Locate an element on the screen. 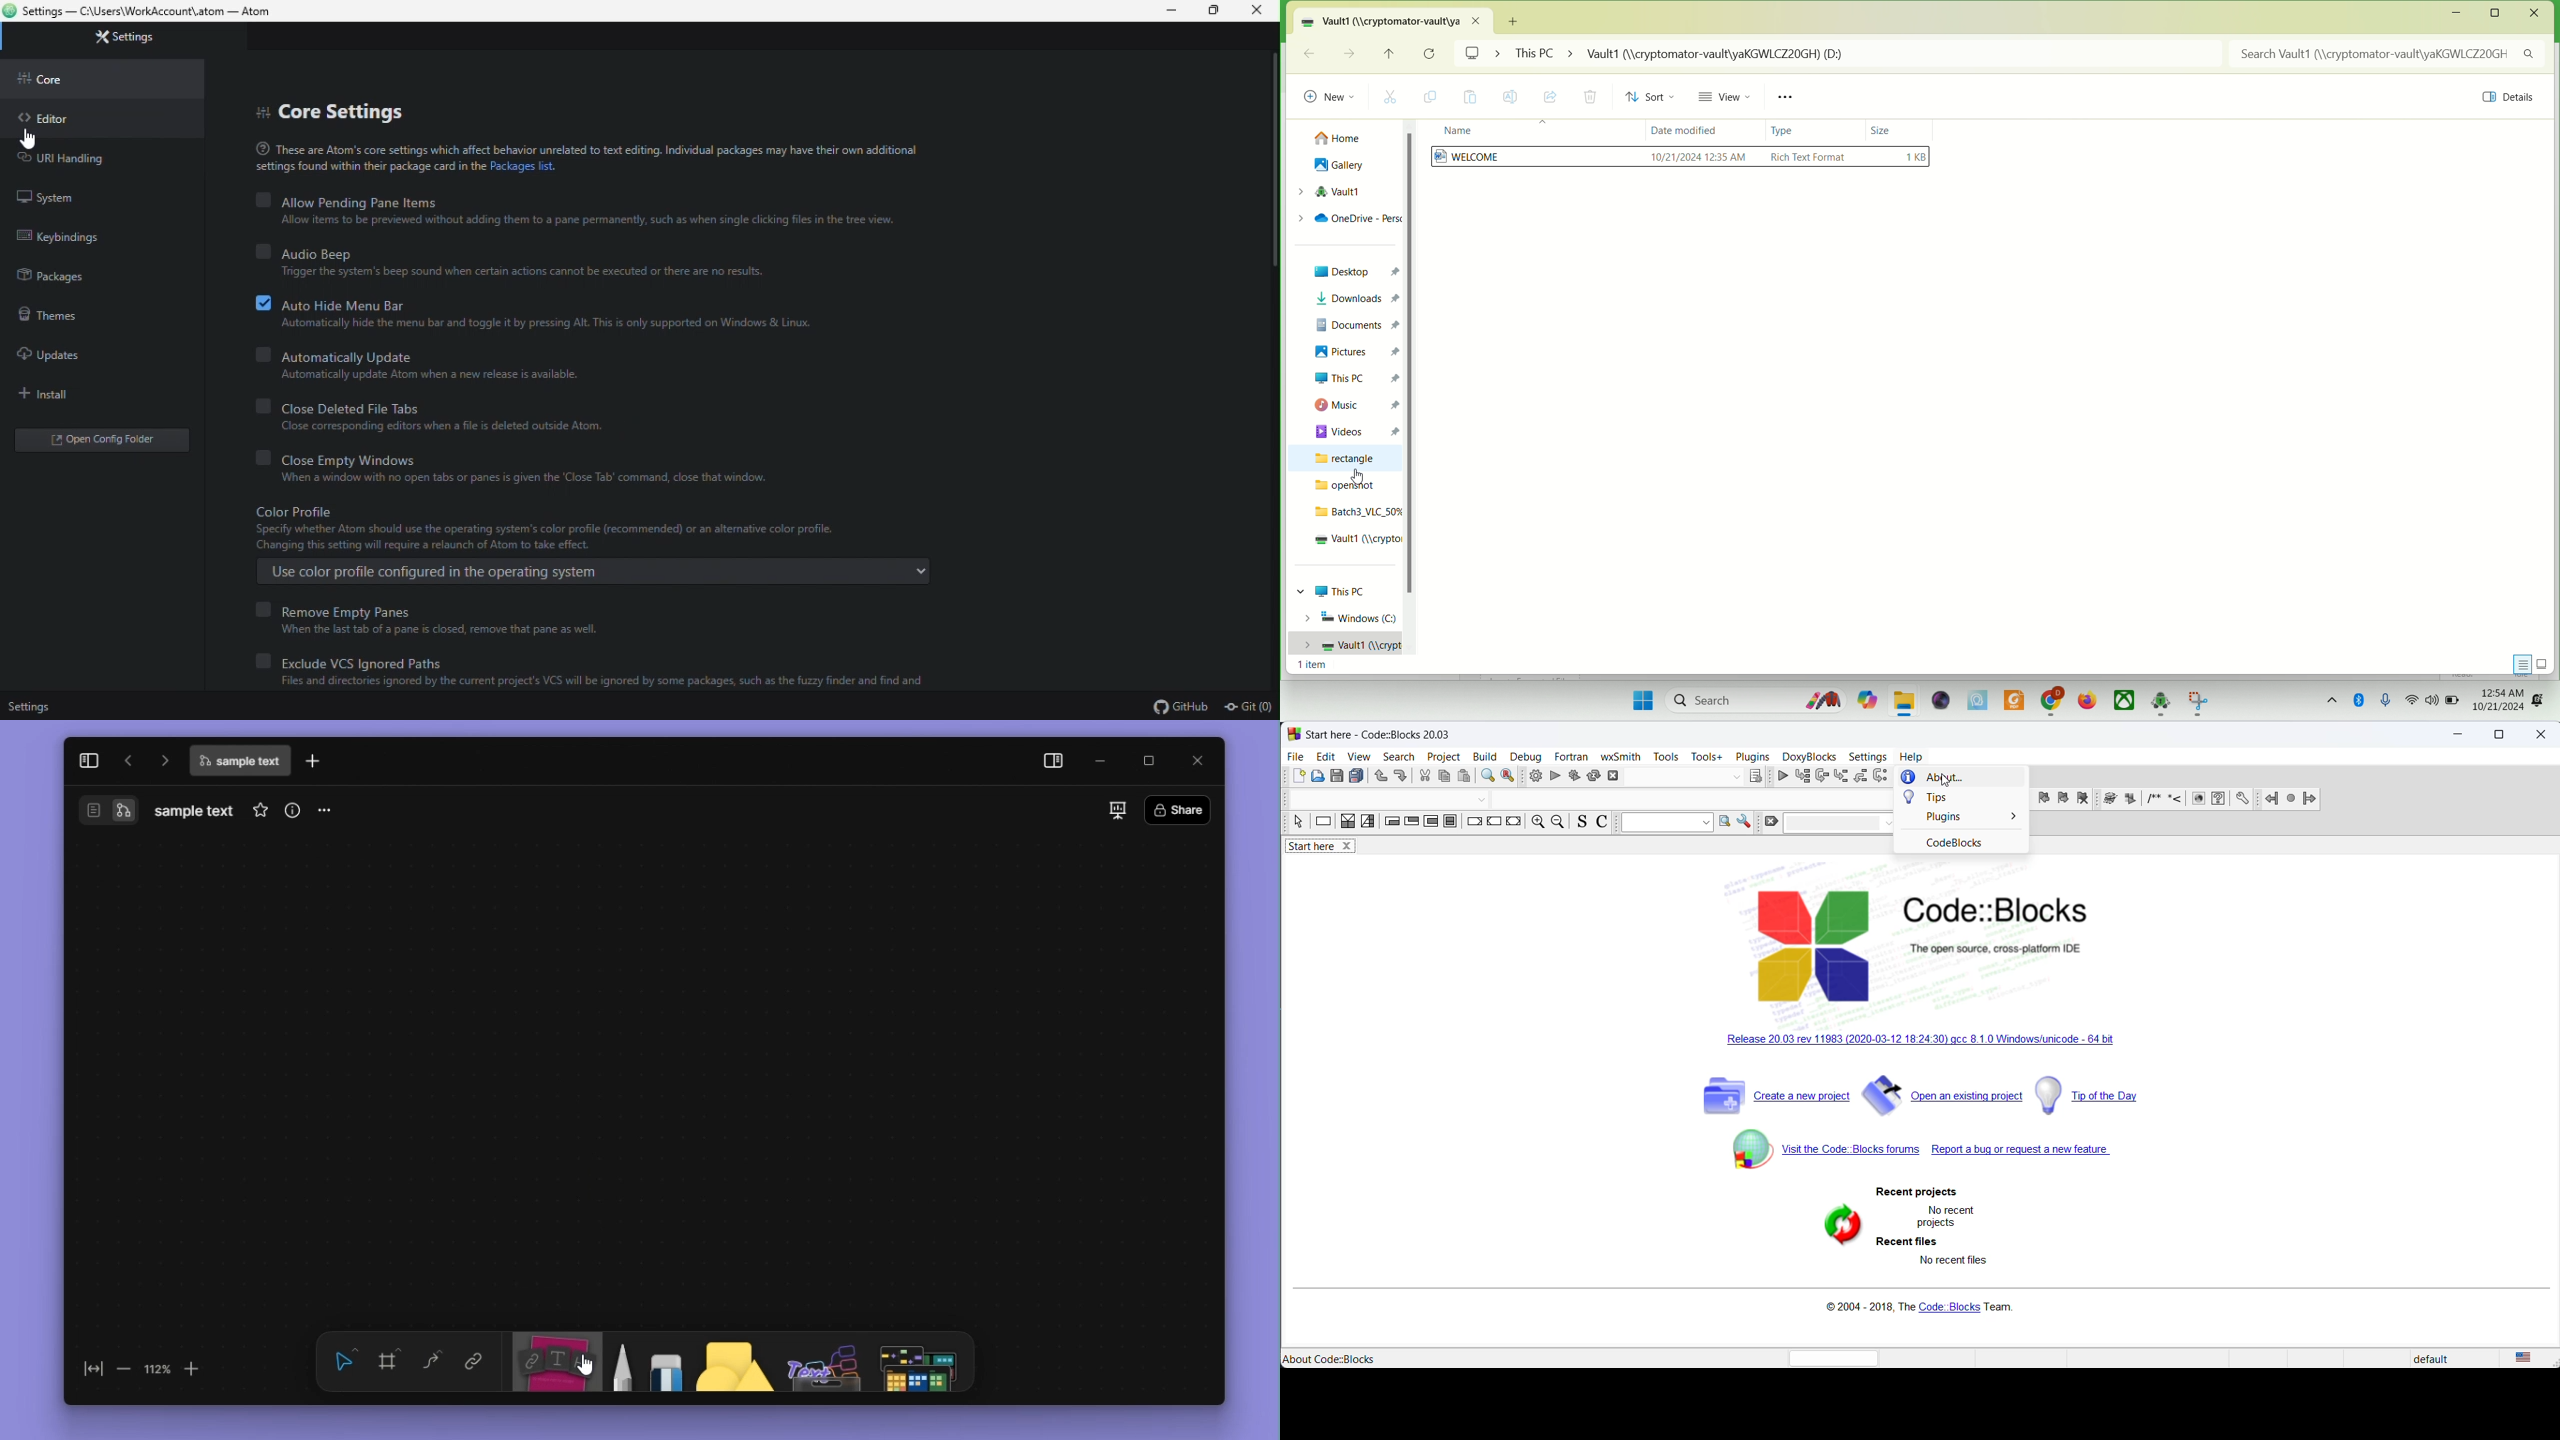 The height and width of the screenshot is (1456, 2576). save is located at coordinates (1335, 777).